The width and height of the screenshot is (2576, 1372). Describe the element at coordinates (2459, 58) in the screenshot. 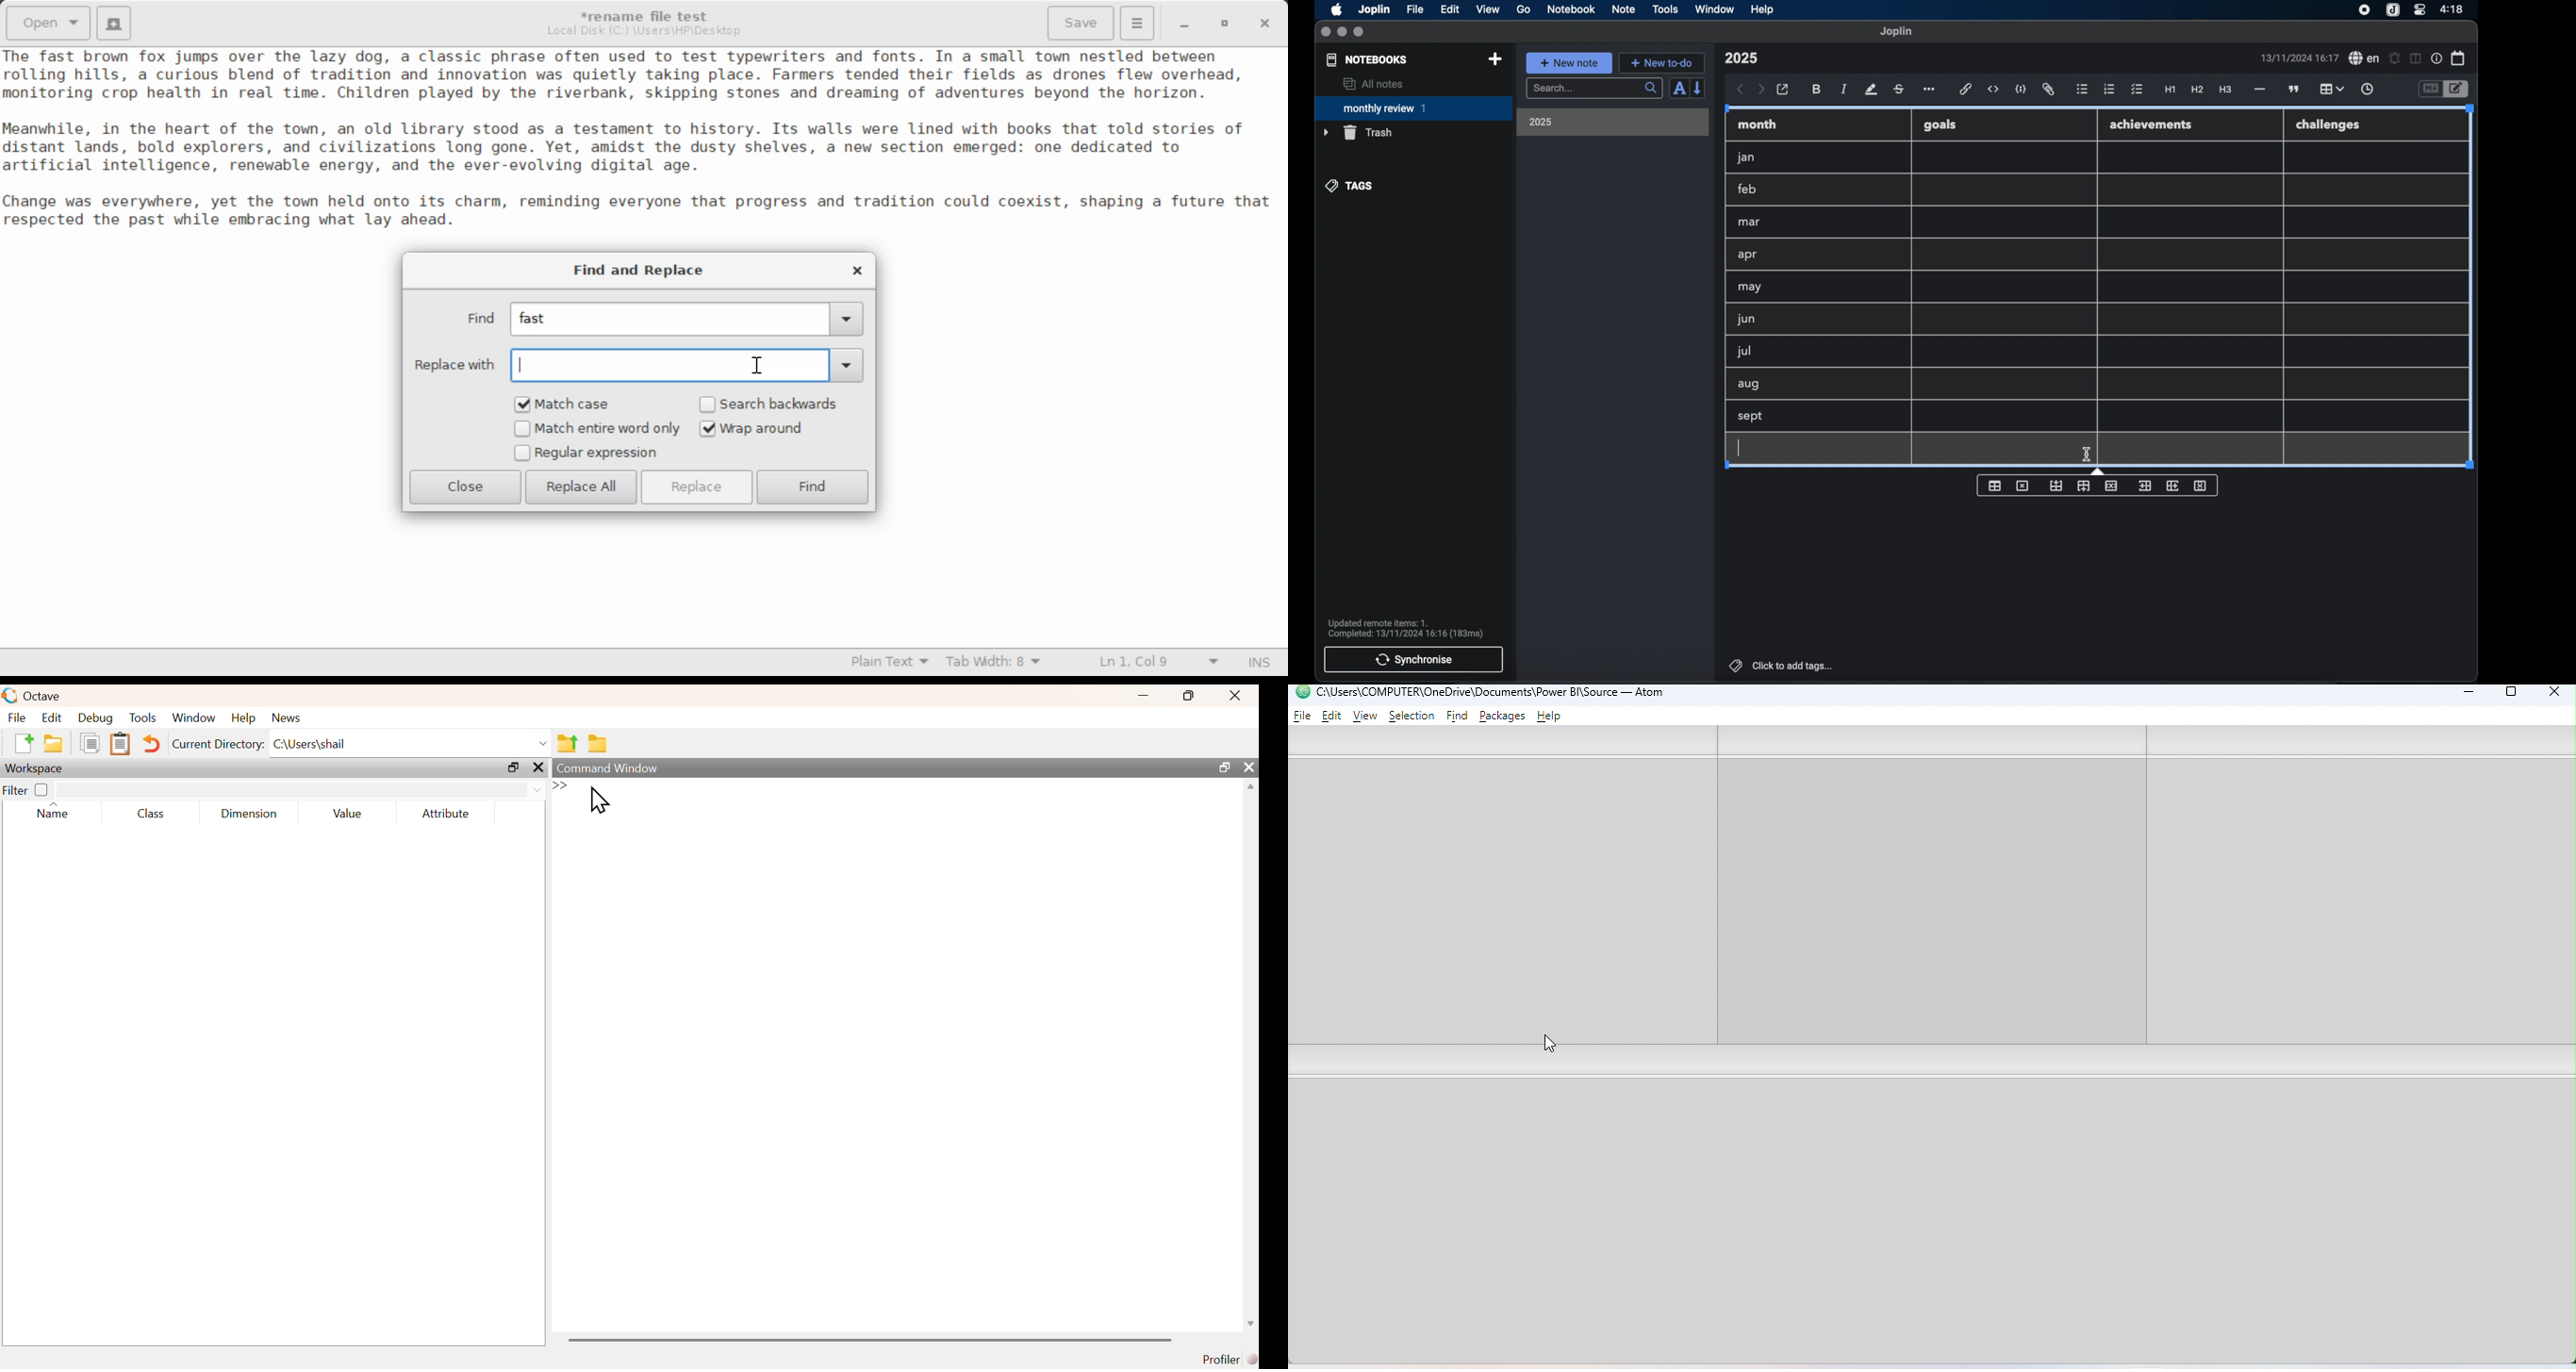

I see `calendar` at that location.